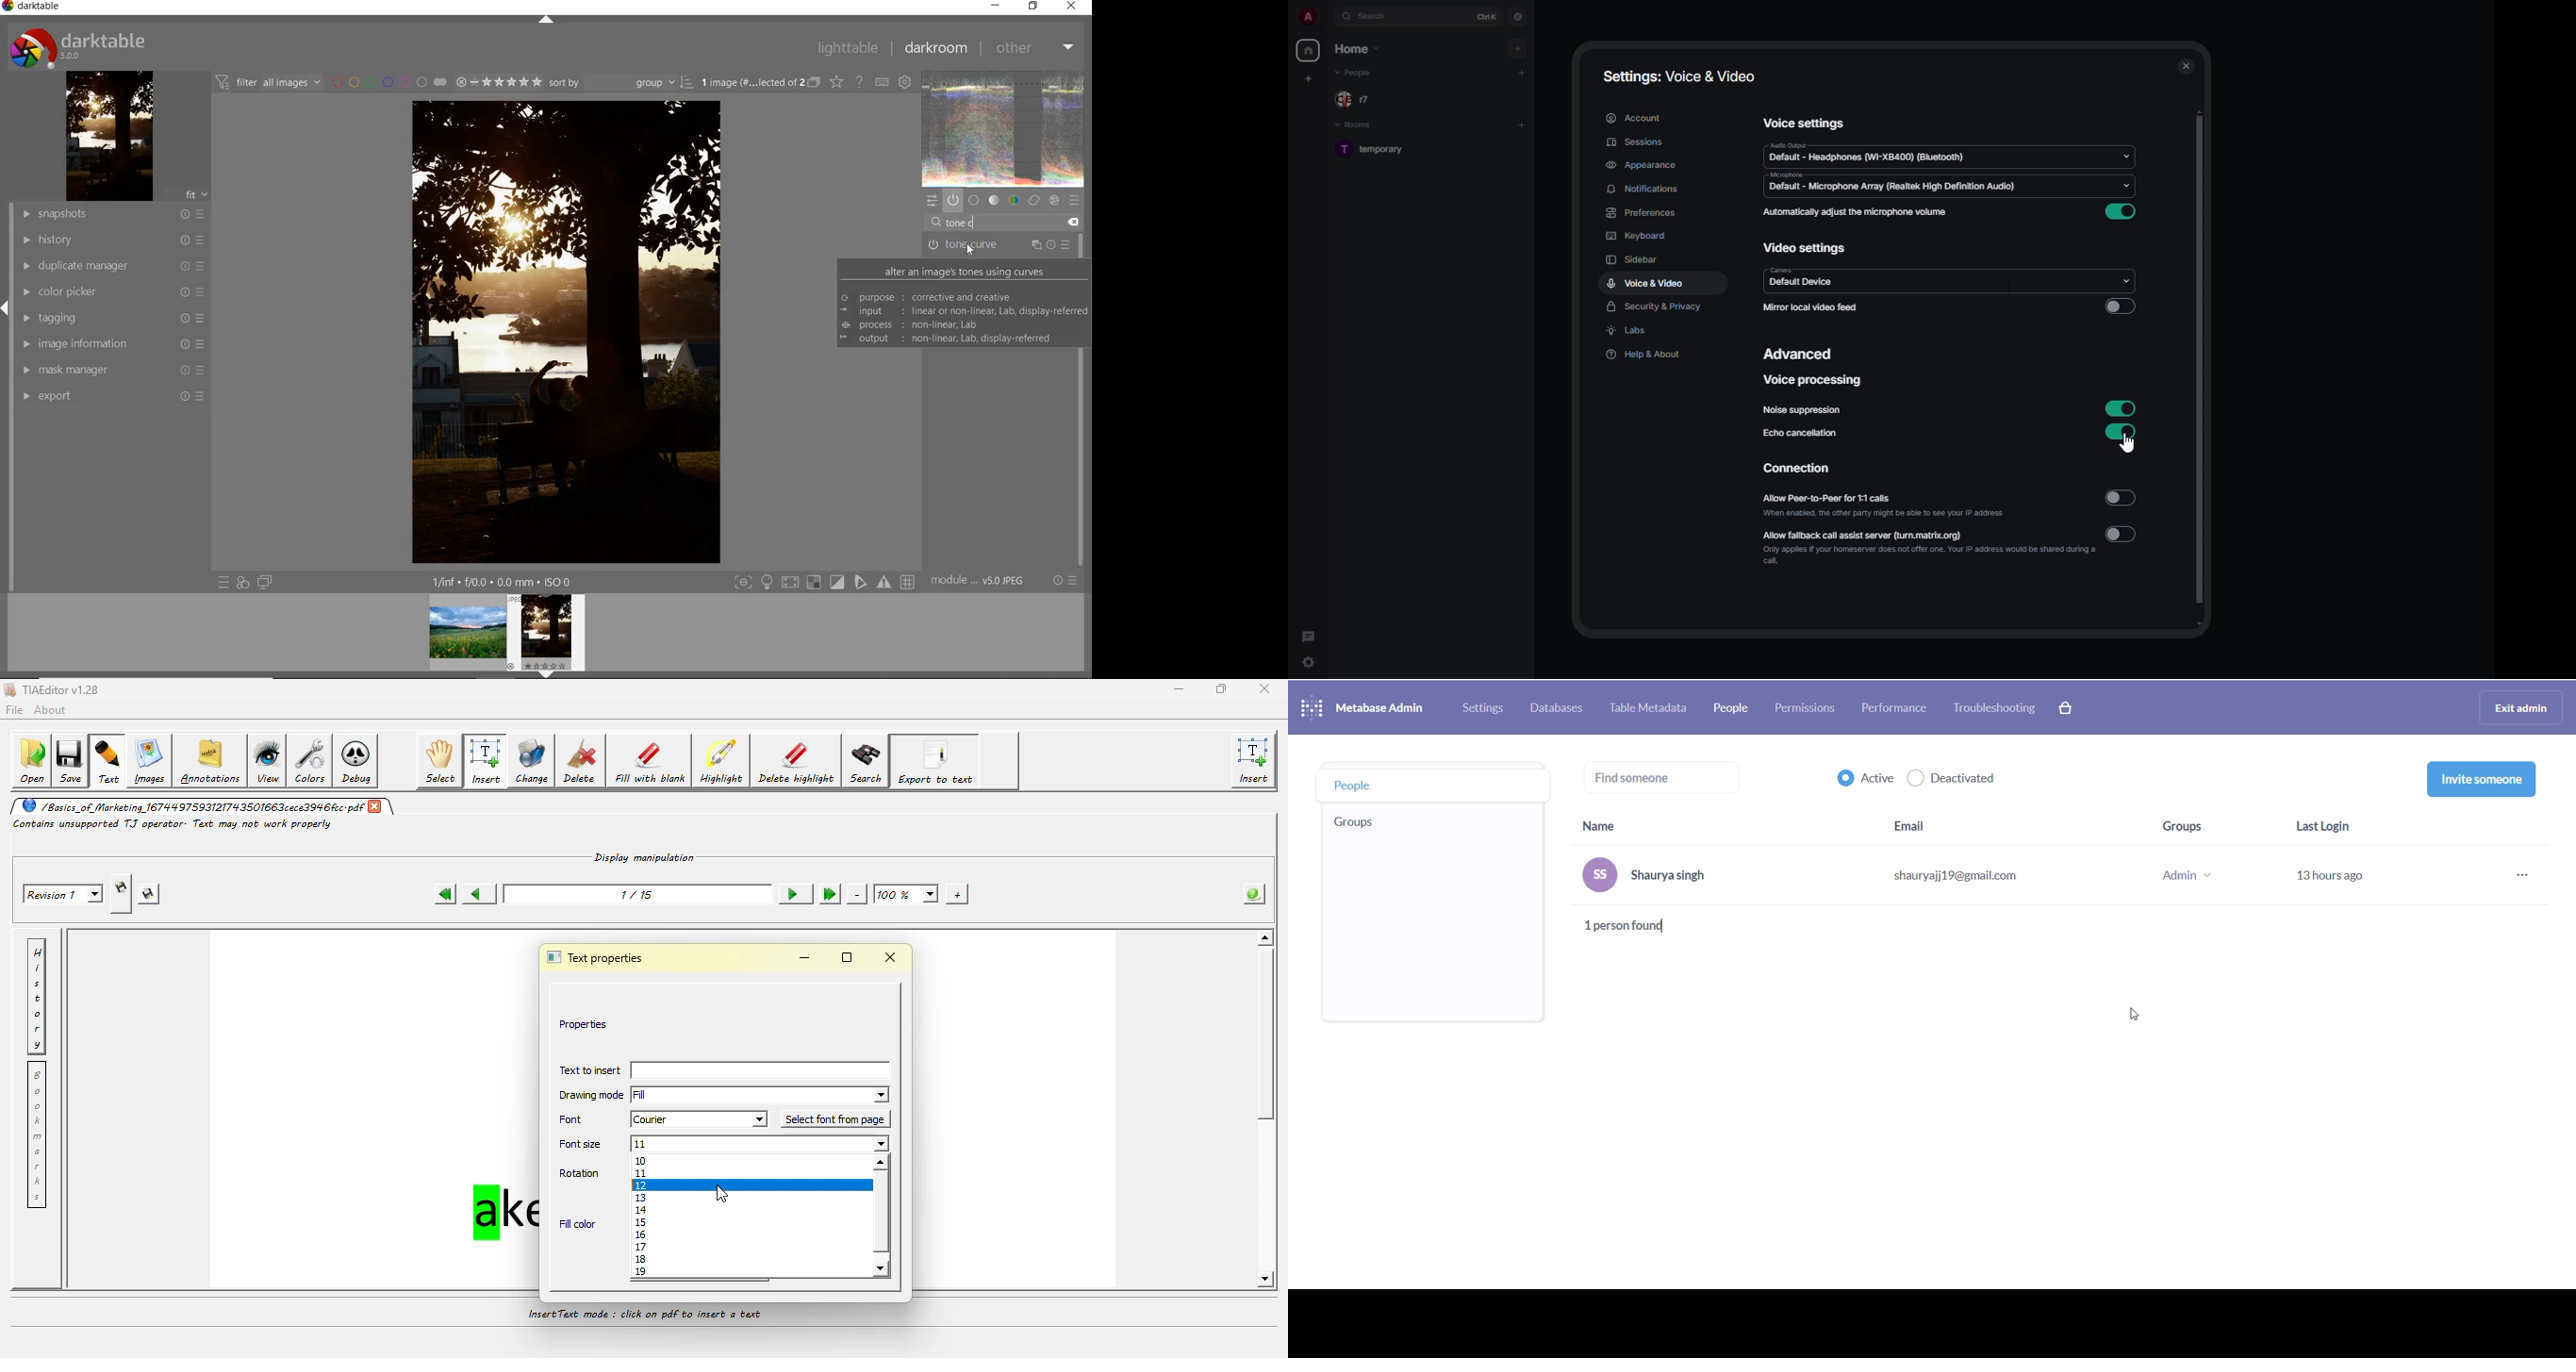  Describe the element at coordinates (838, 81) in the screenshot. I see `change type of overlays` at that location.